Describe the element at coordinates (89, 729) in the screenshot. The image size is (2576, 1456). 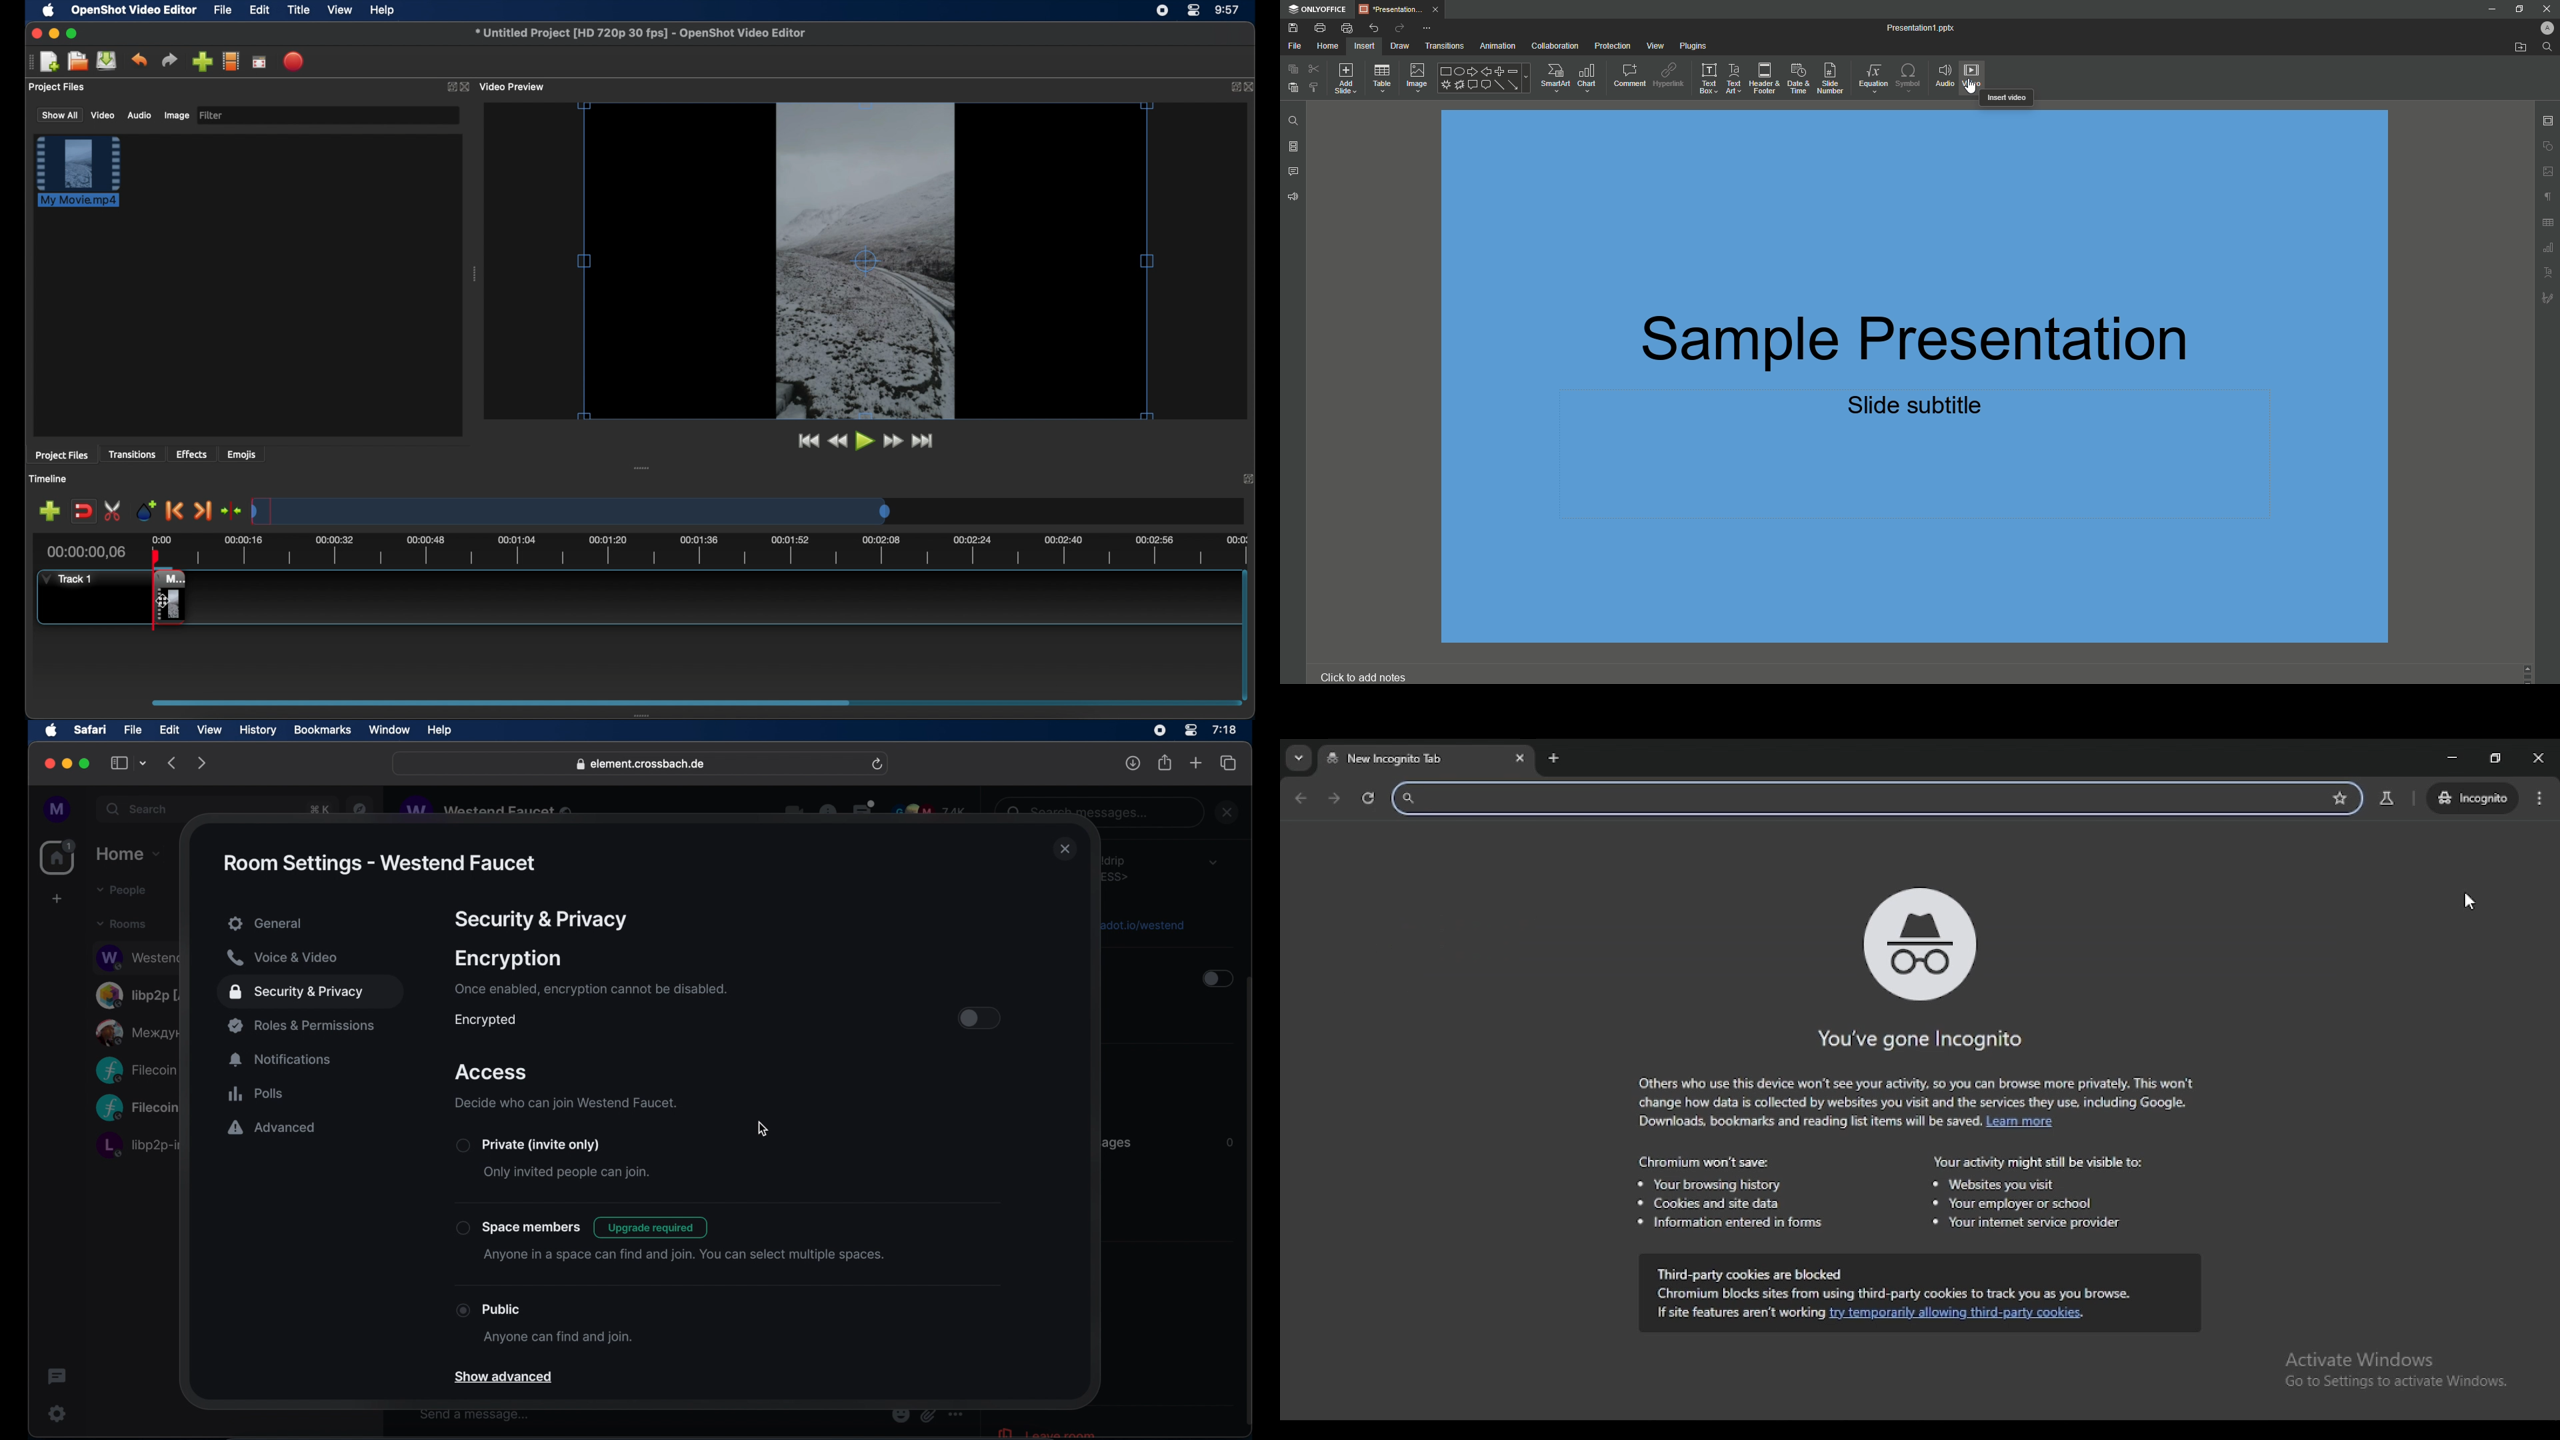
I see `safari` at that location.